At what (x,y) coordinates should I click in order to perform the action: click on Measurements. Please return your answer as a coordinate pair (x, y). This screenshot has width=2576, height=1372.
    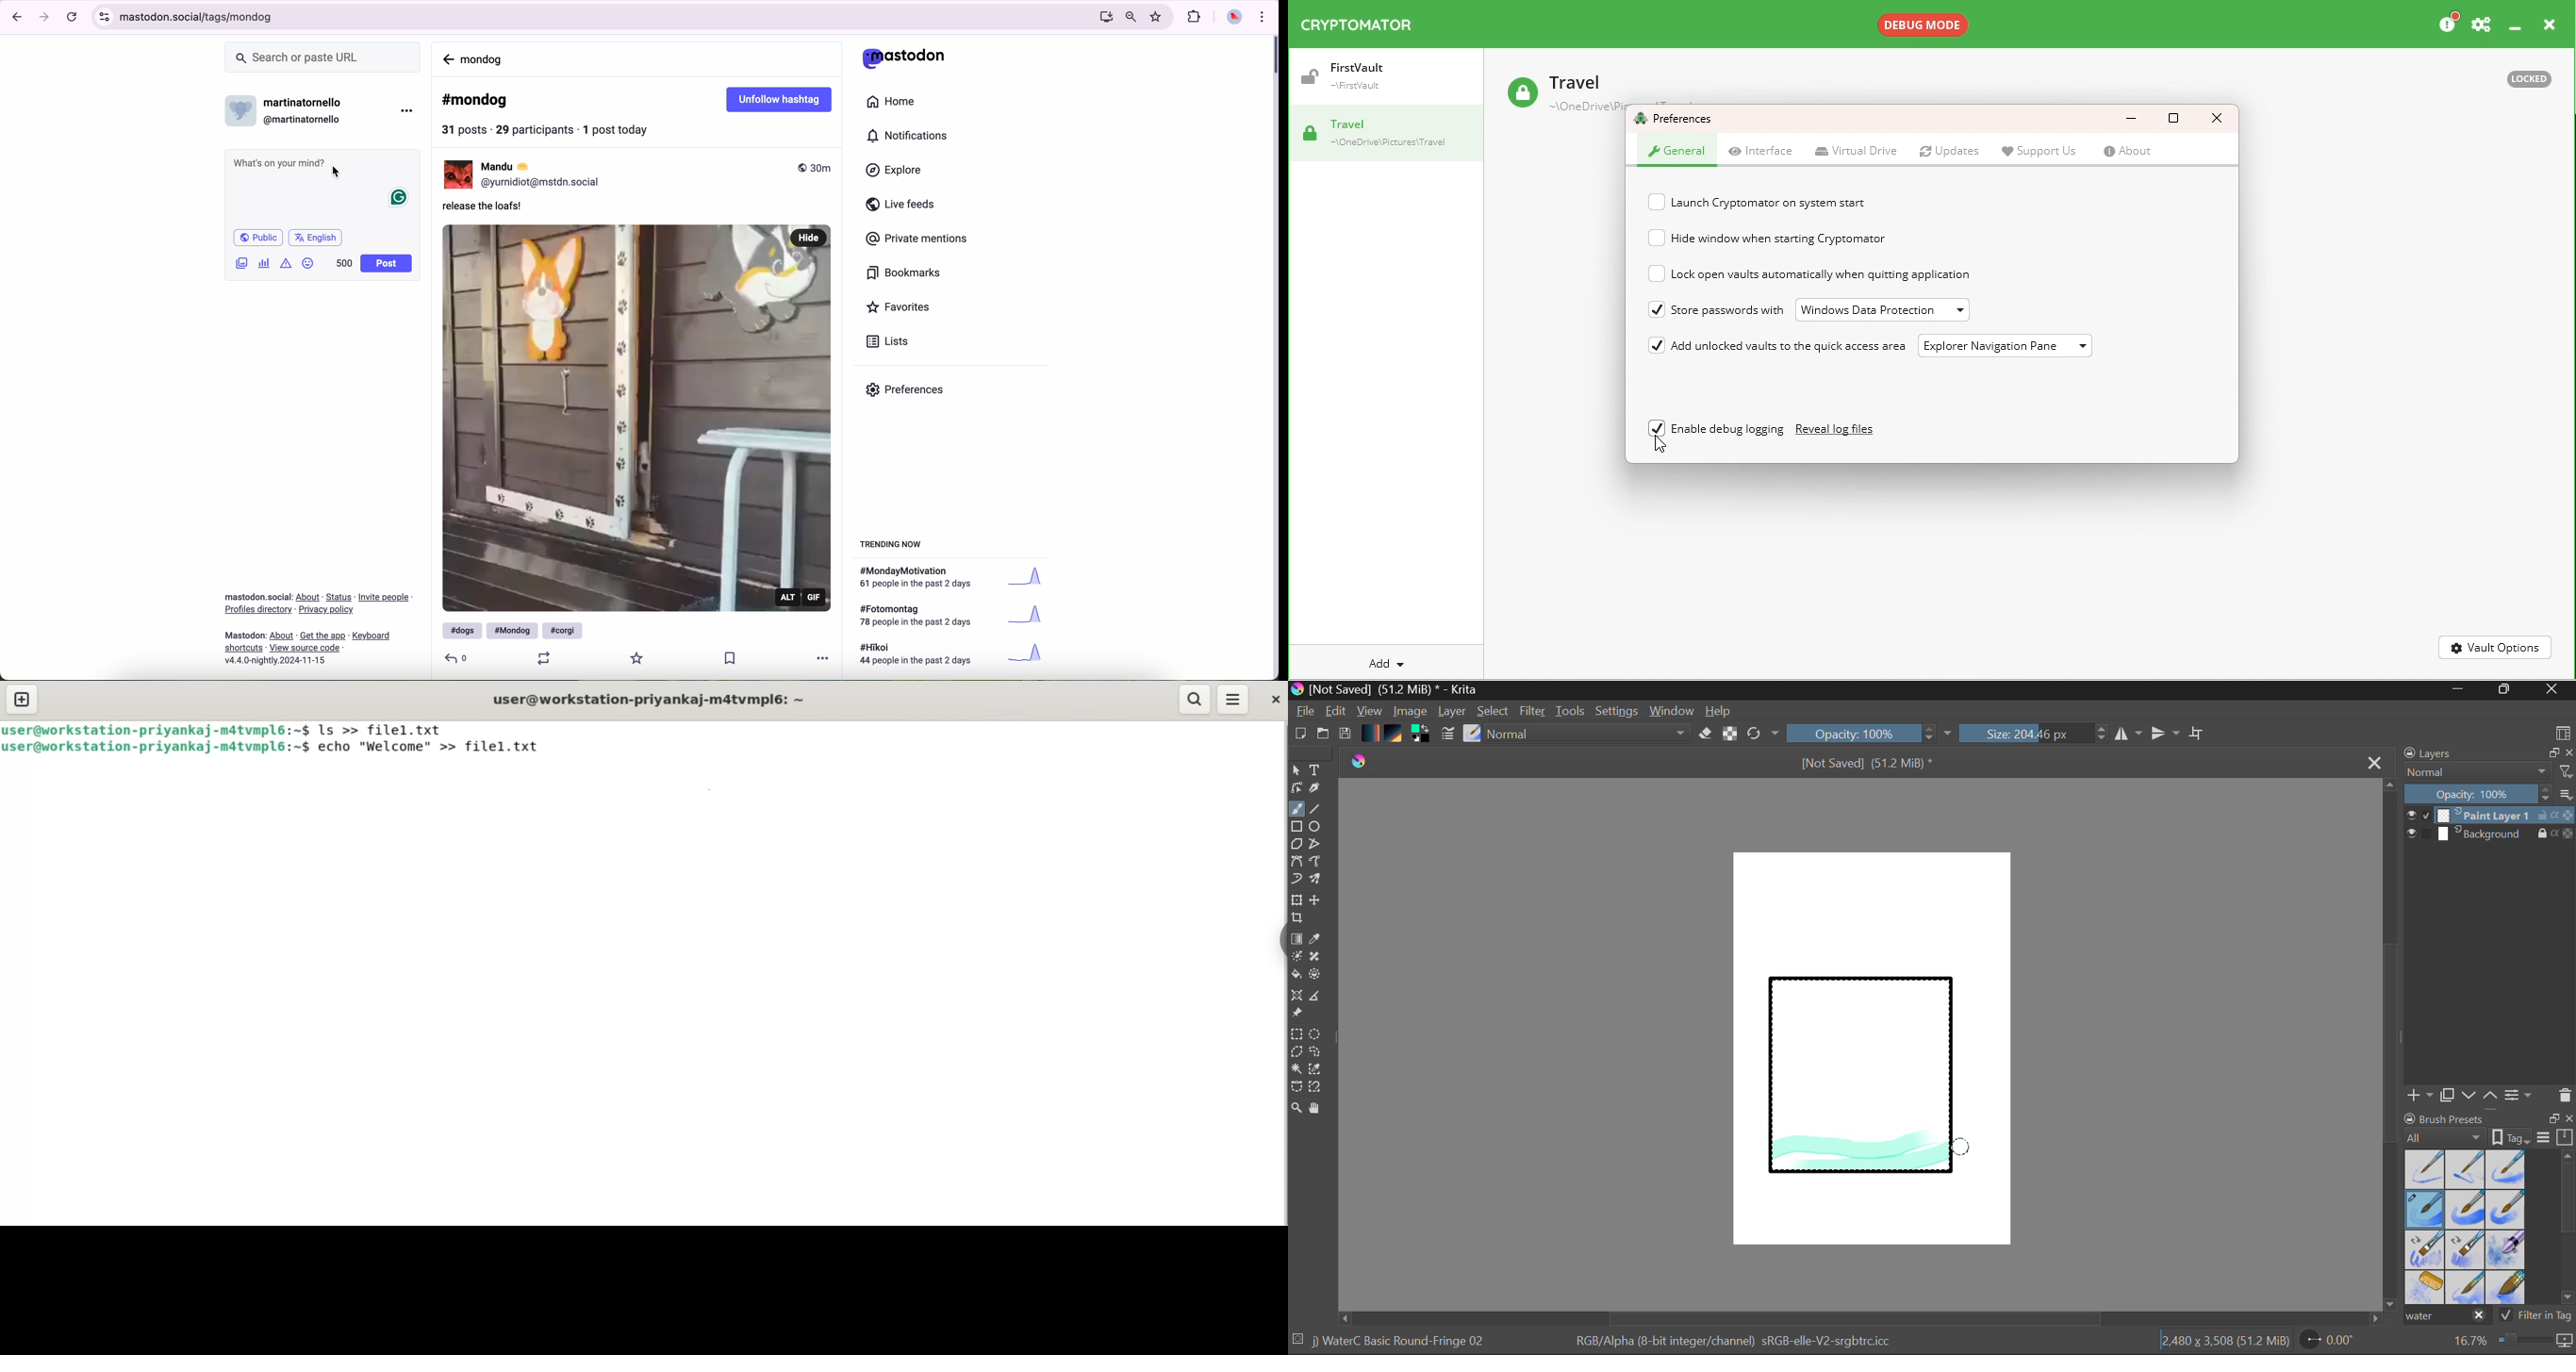
    Looking at the image, I should click on (1317, 998).